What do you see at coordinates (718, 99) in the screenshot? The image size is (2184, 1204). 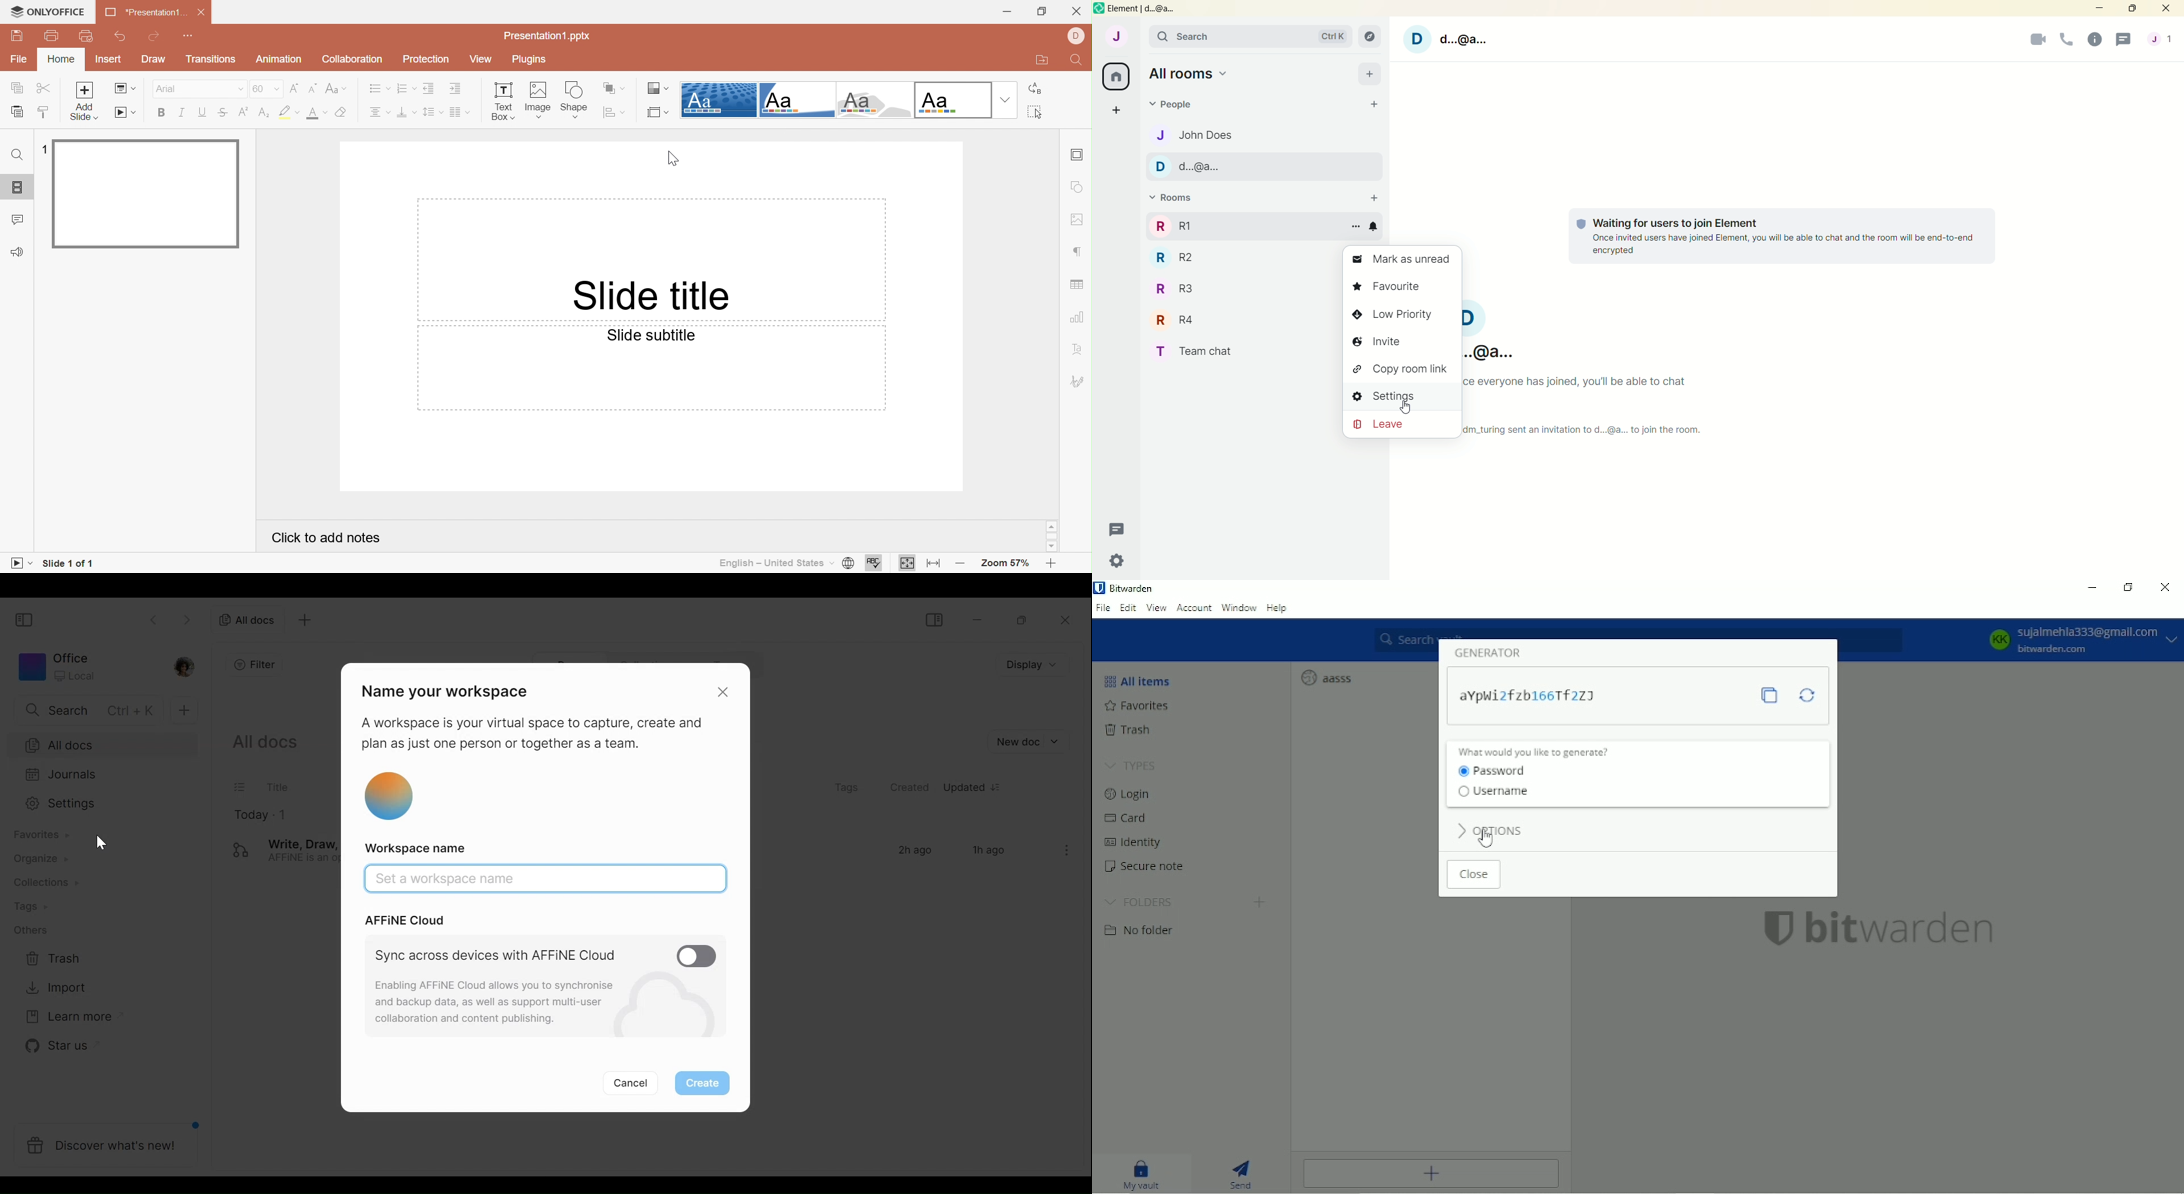 I see `Dotted` at bounding box center [718, 99].